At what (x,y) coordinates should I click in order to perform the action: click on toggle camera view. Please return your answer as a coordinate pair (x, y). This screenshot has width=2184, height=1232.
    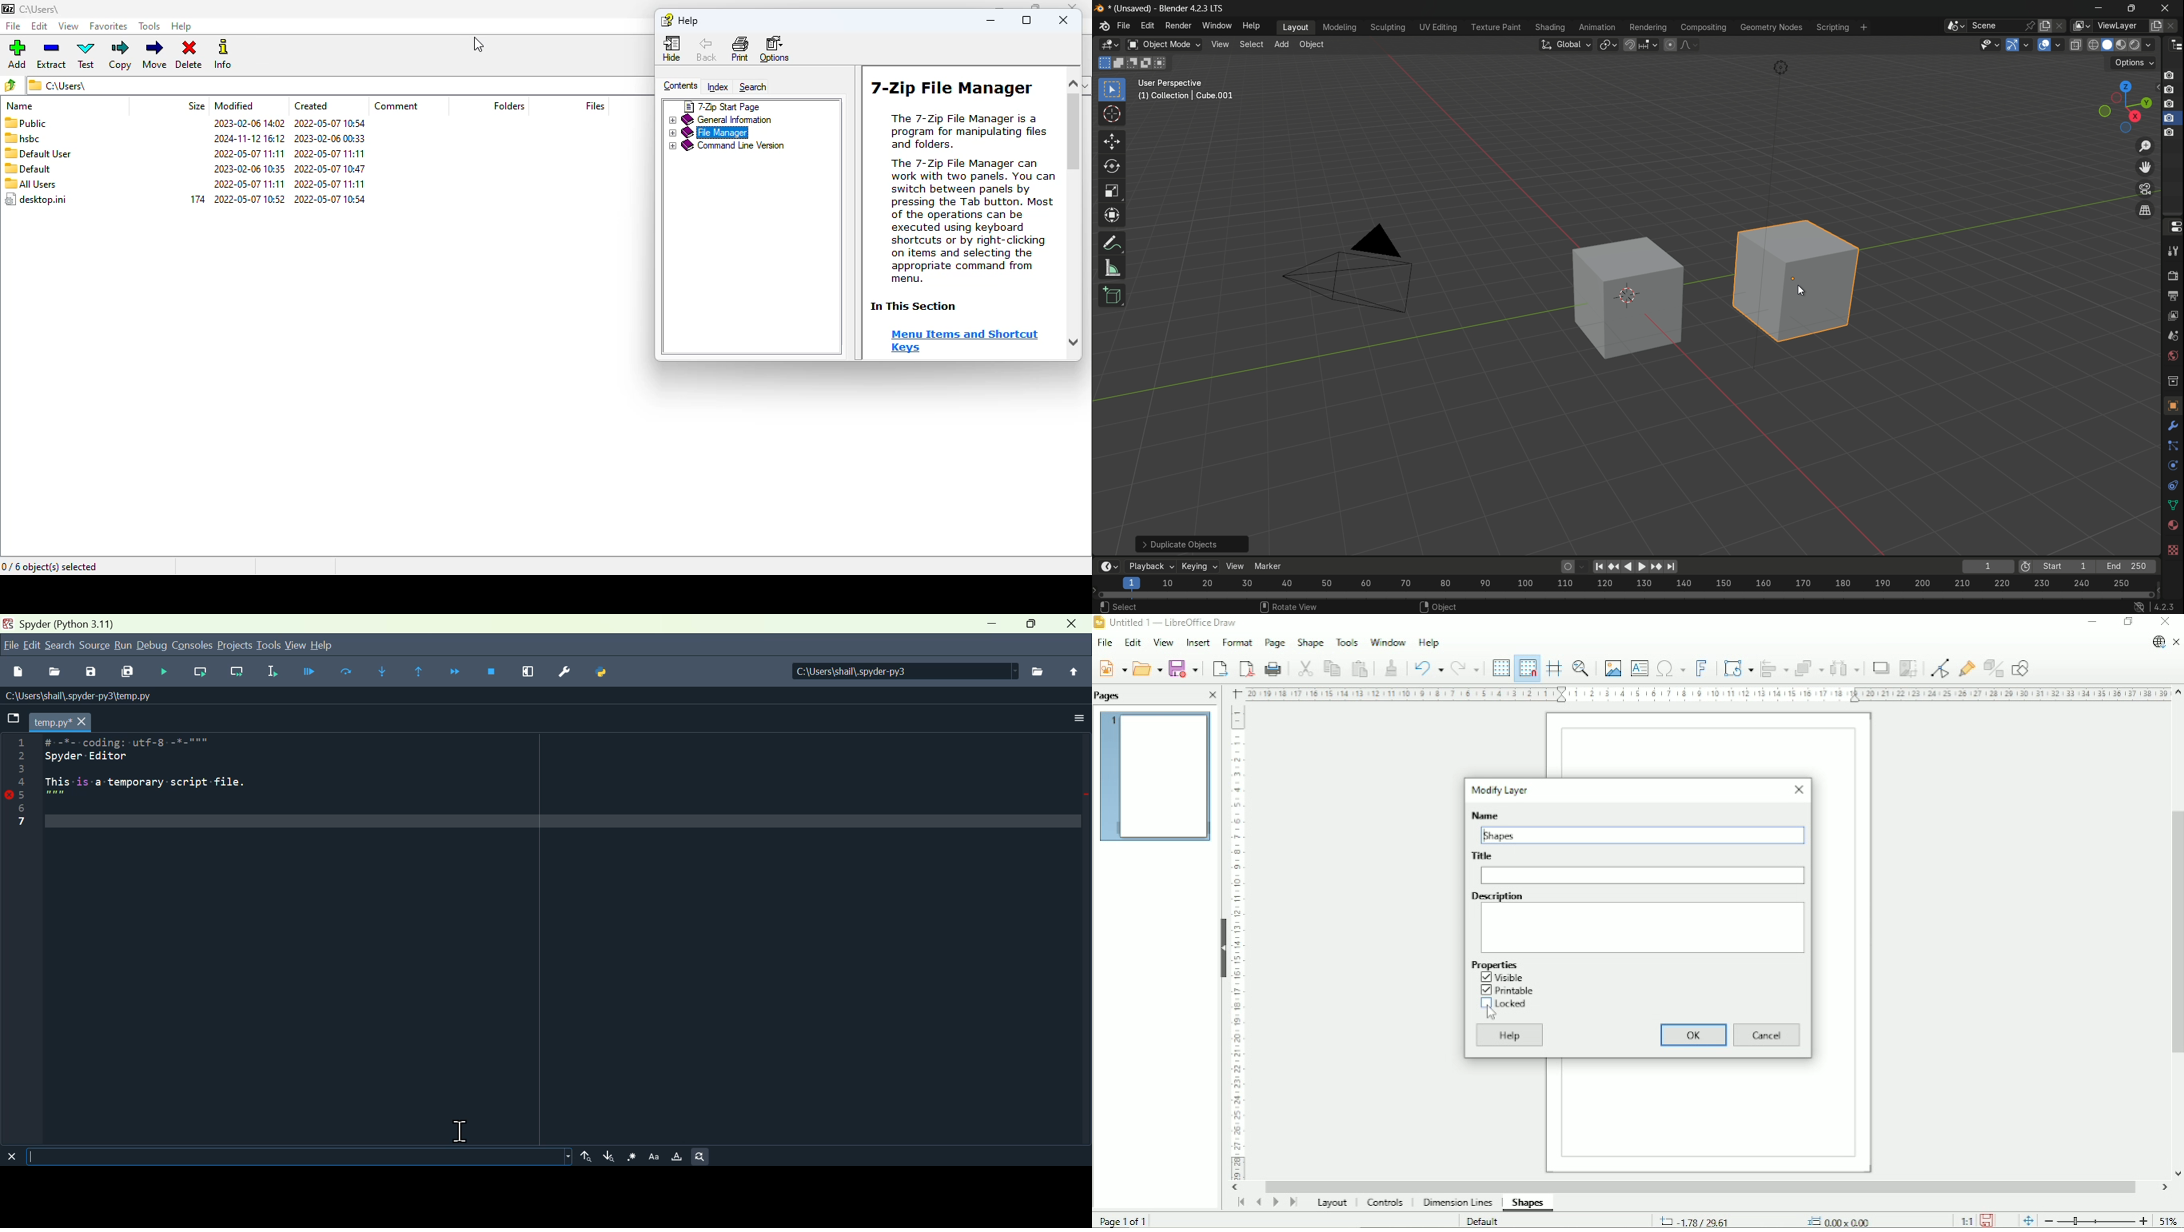
    Looking at the image, I should click on (2146, 189).